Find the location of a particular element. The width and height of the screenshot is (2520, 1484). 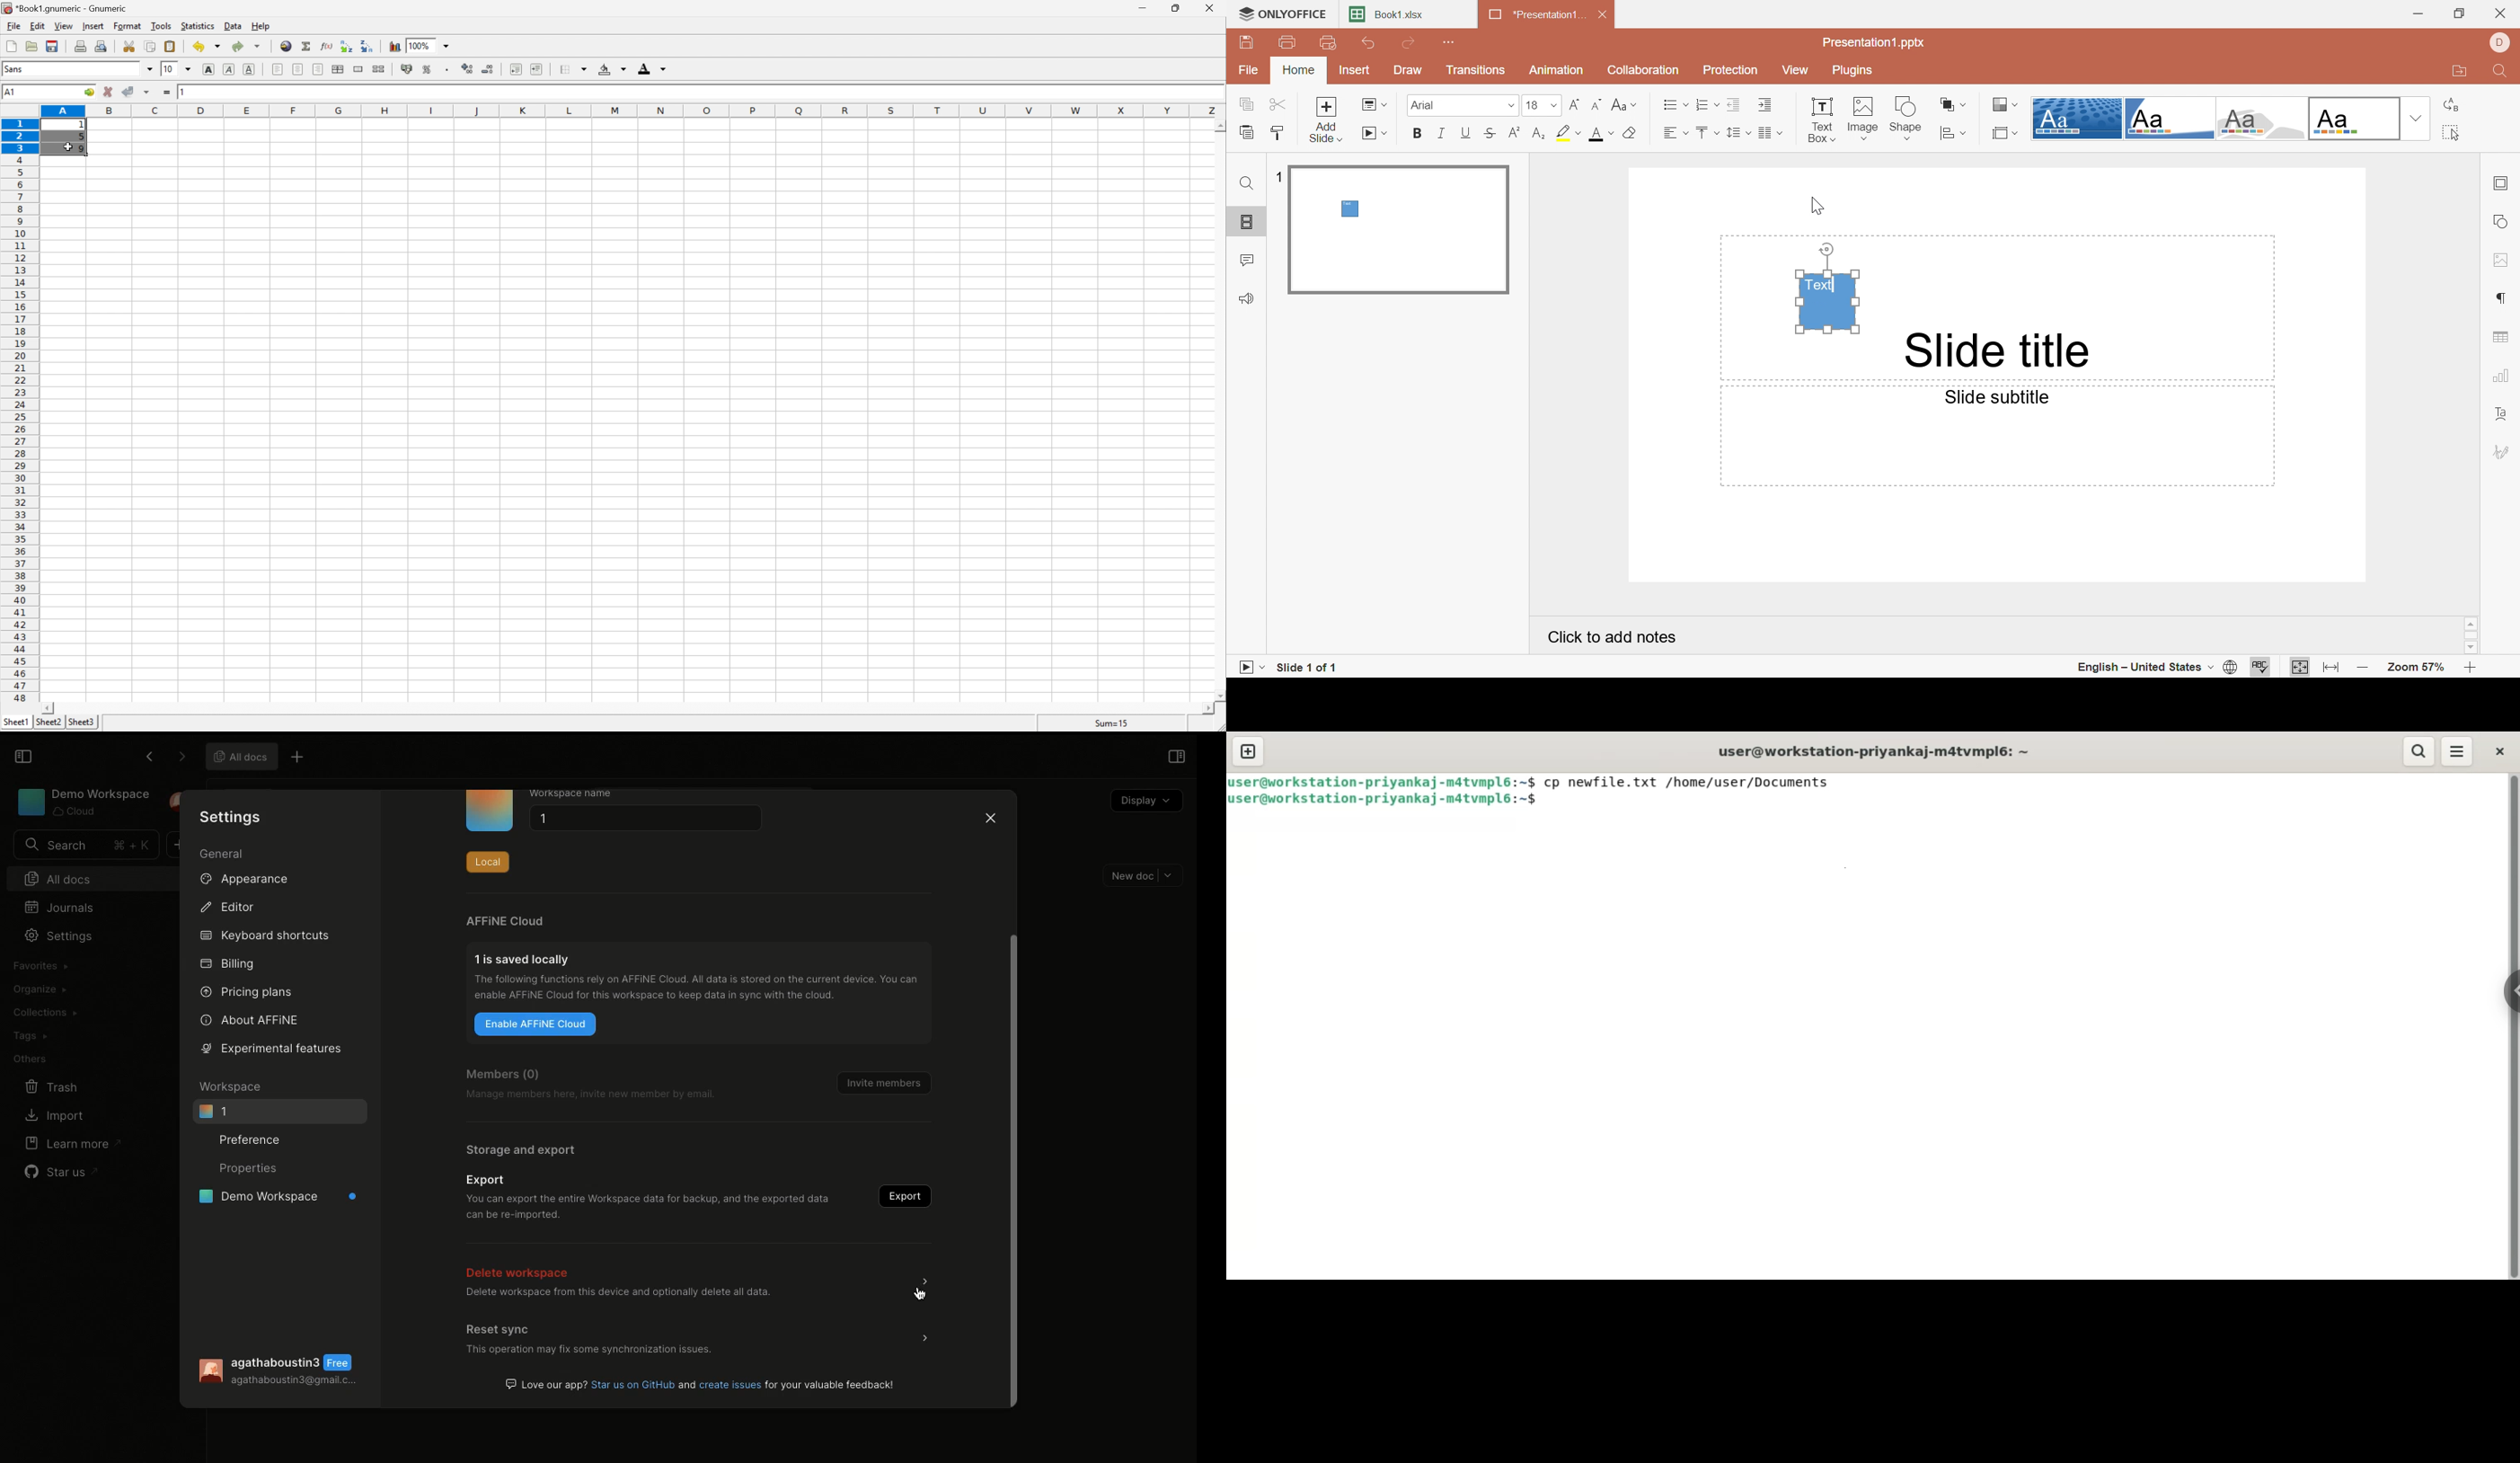

Cursor is located at coordinates (1818, 208).